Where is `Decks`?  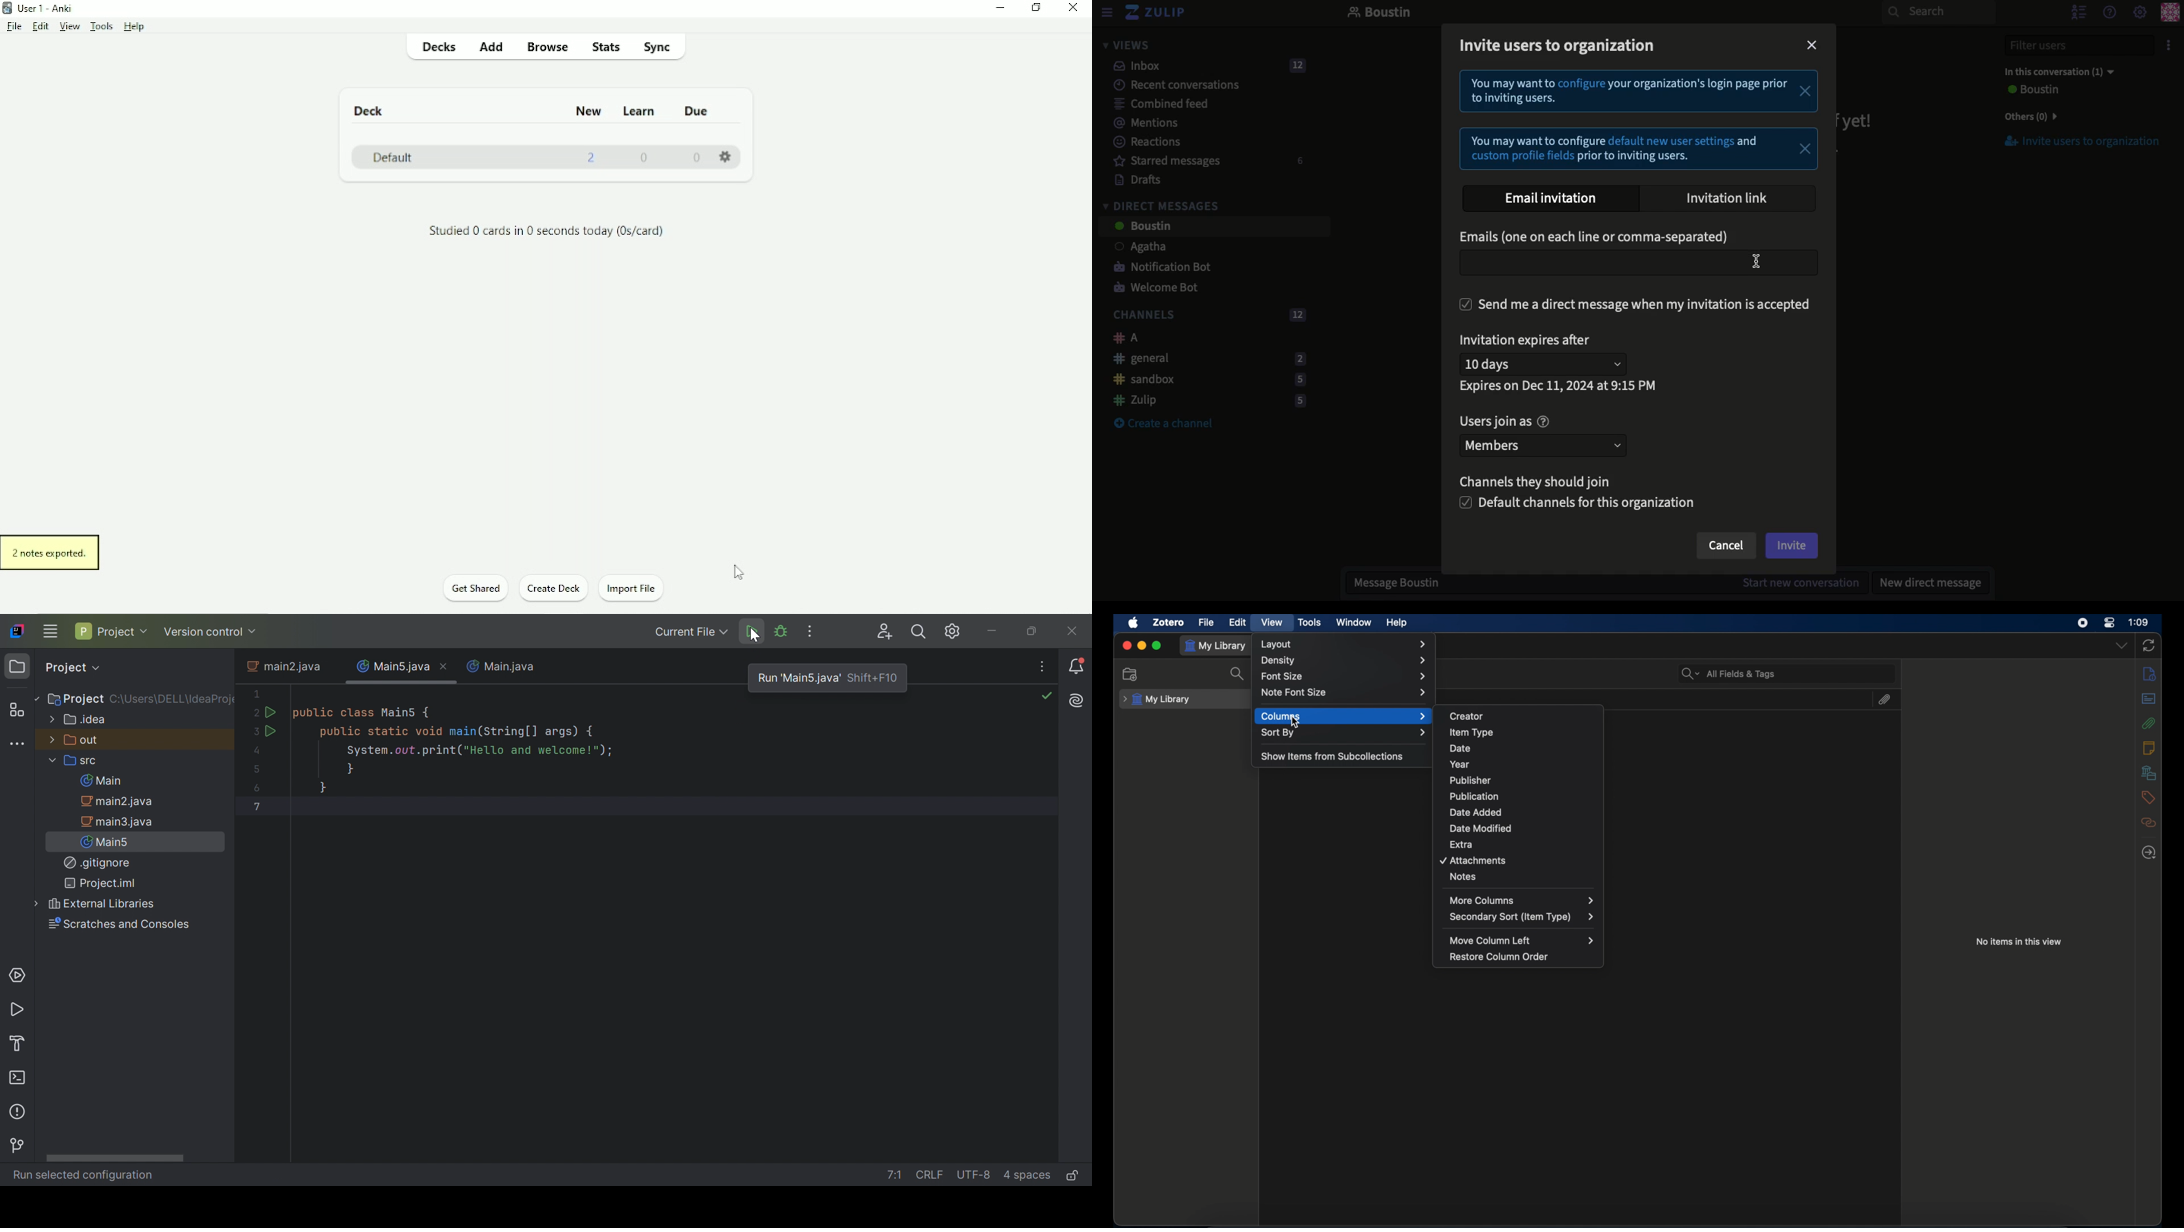
Decks is located at coordinates (435, 46).